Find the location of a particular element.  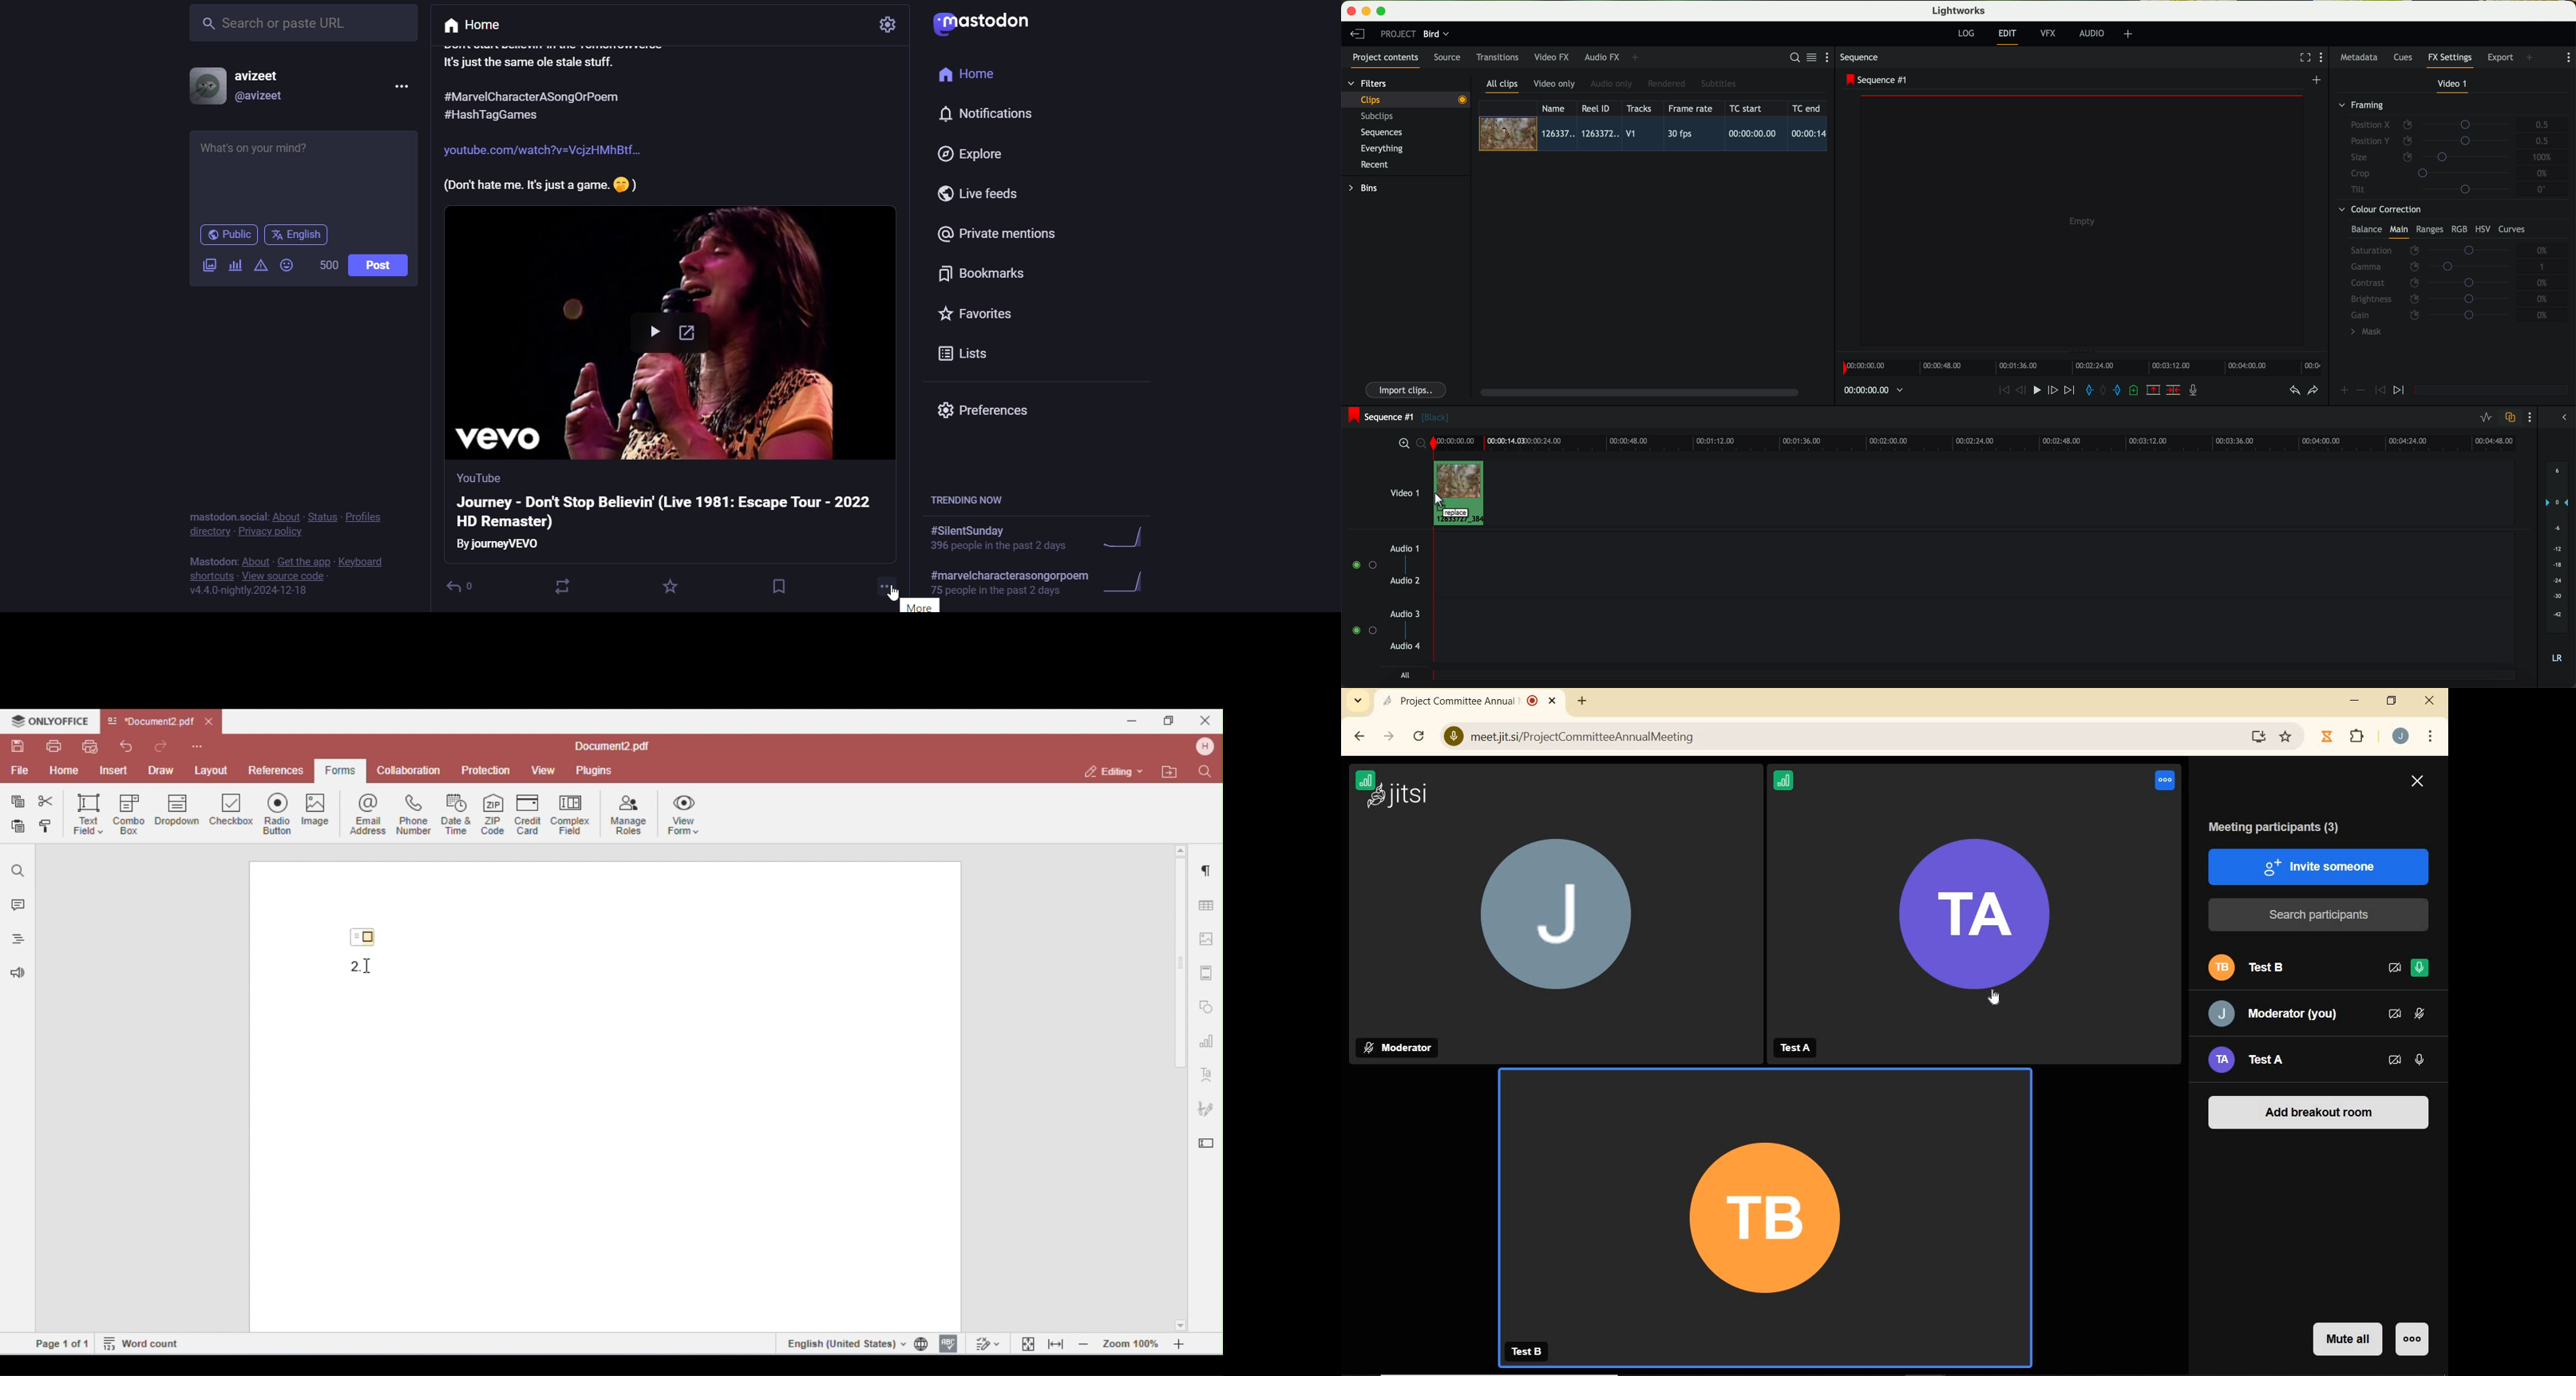

add panel is located at coordinates (1637, 58).